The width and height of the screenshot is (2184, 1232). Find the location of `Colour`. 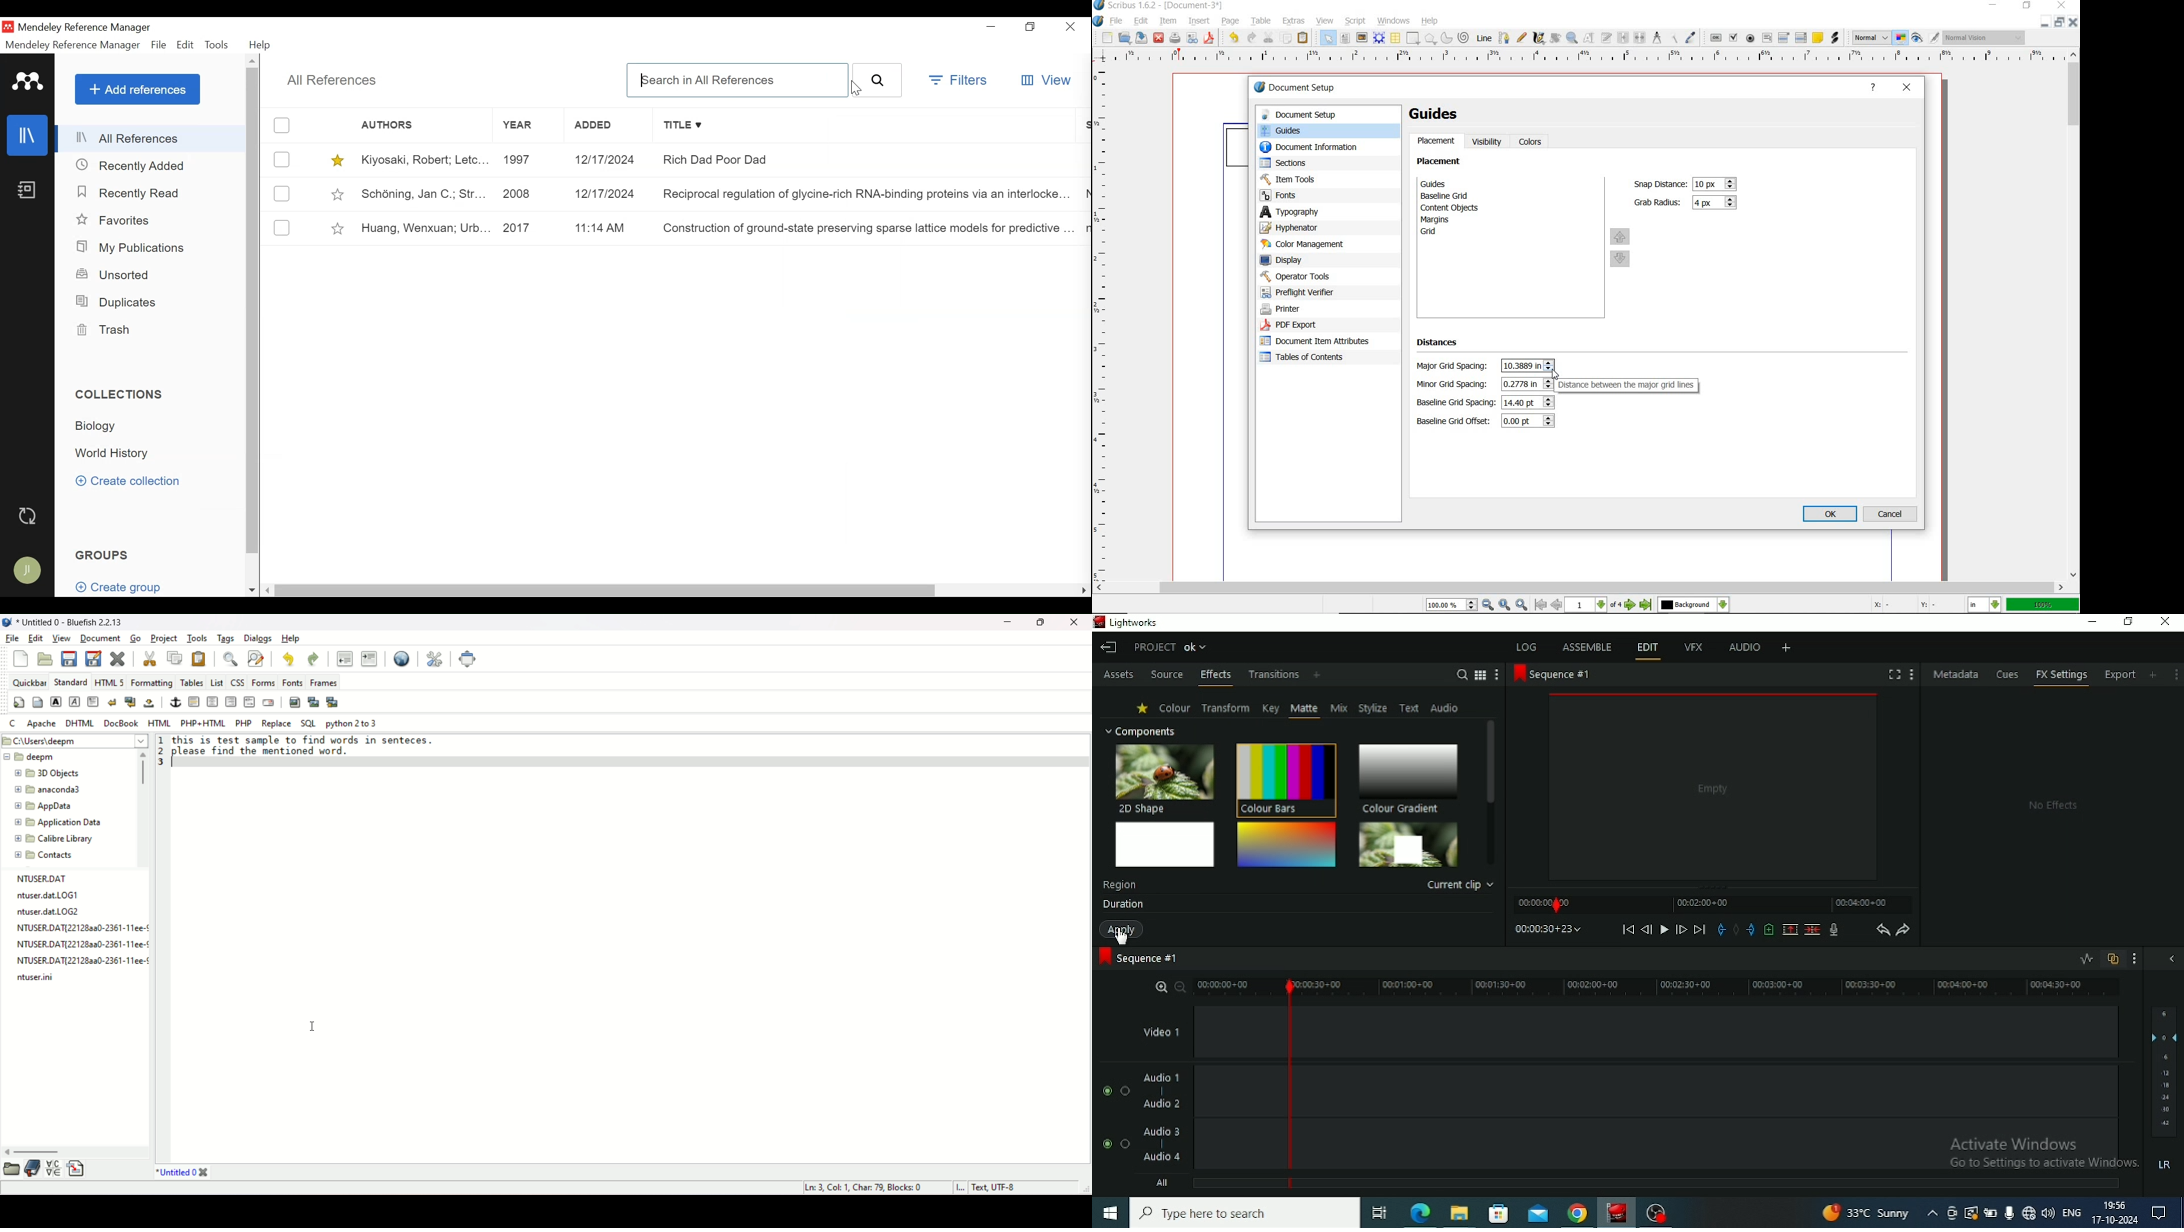

Colour is located at coordinates (1175, 707).